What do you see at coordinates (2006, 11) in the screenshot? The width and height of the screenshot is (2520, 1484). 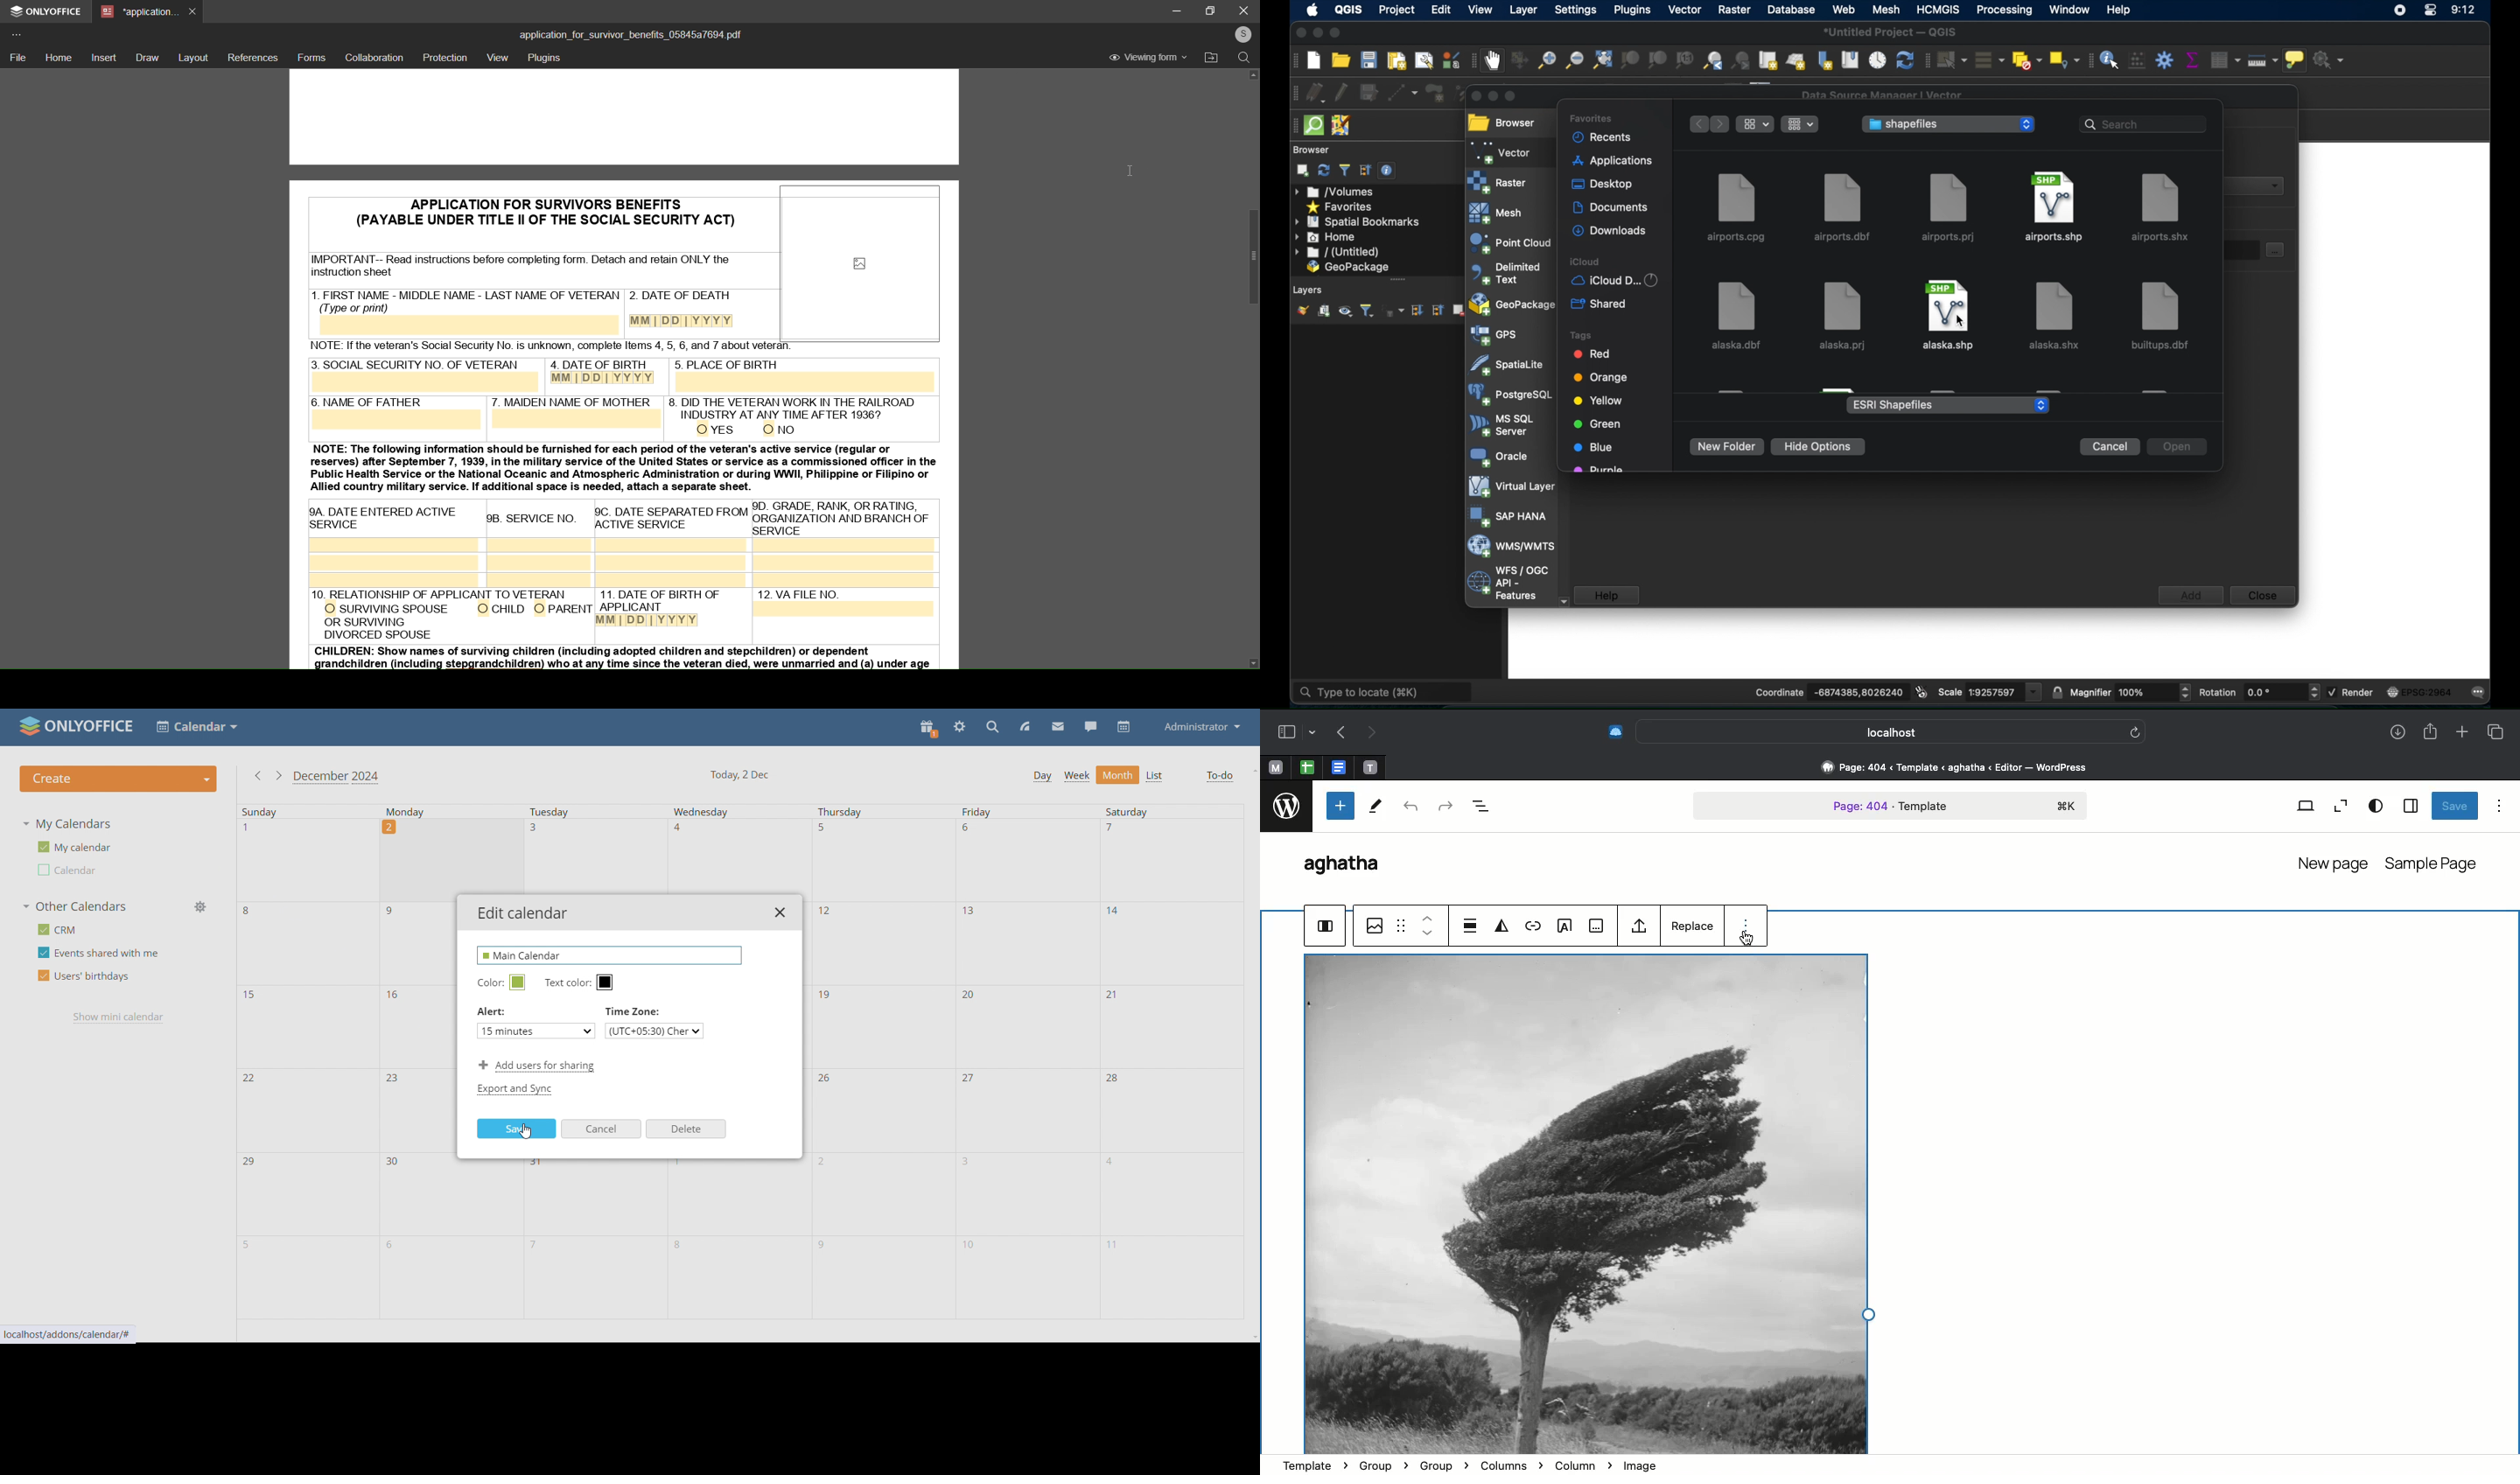 I see `processing` at bounding box center [2006, 11].